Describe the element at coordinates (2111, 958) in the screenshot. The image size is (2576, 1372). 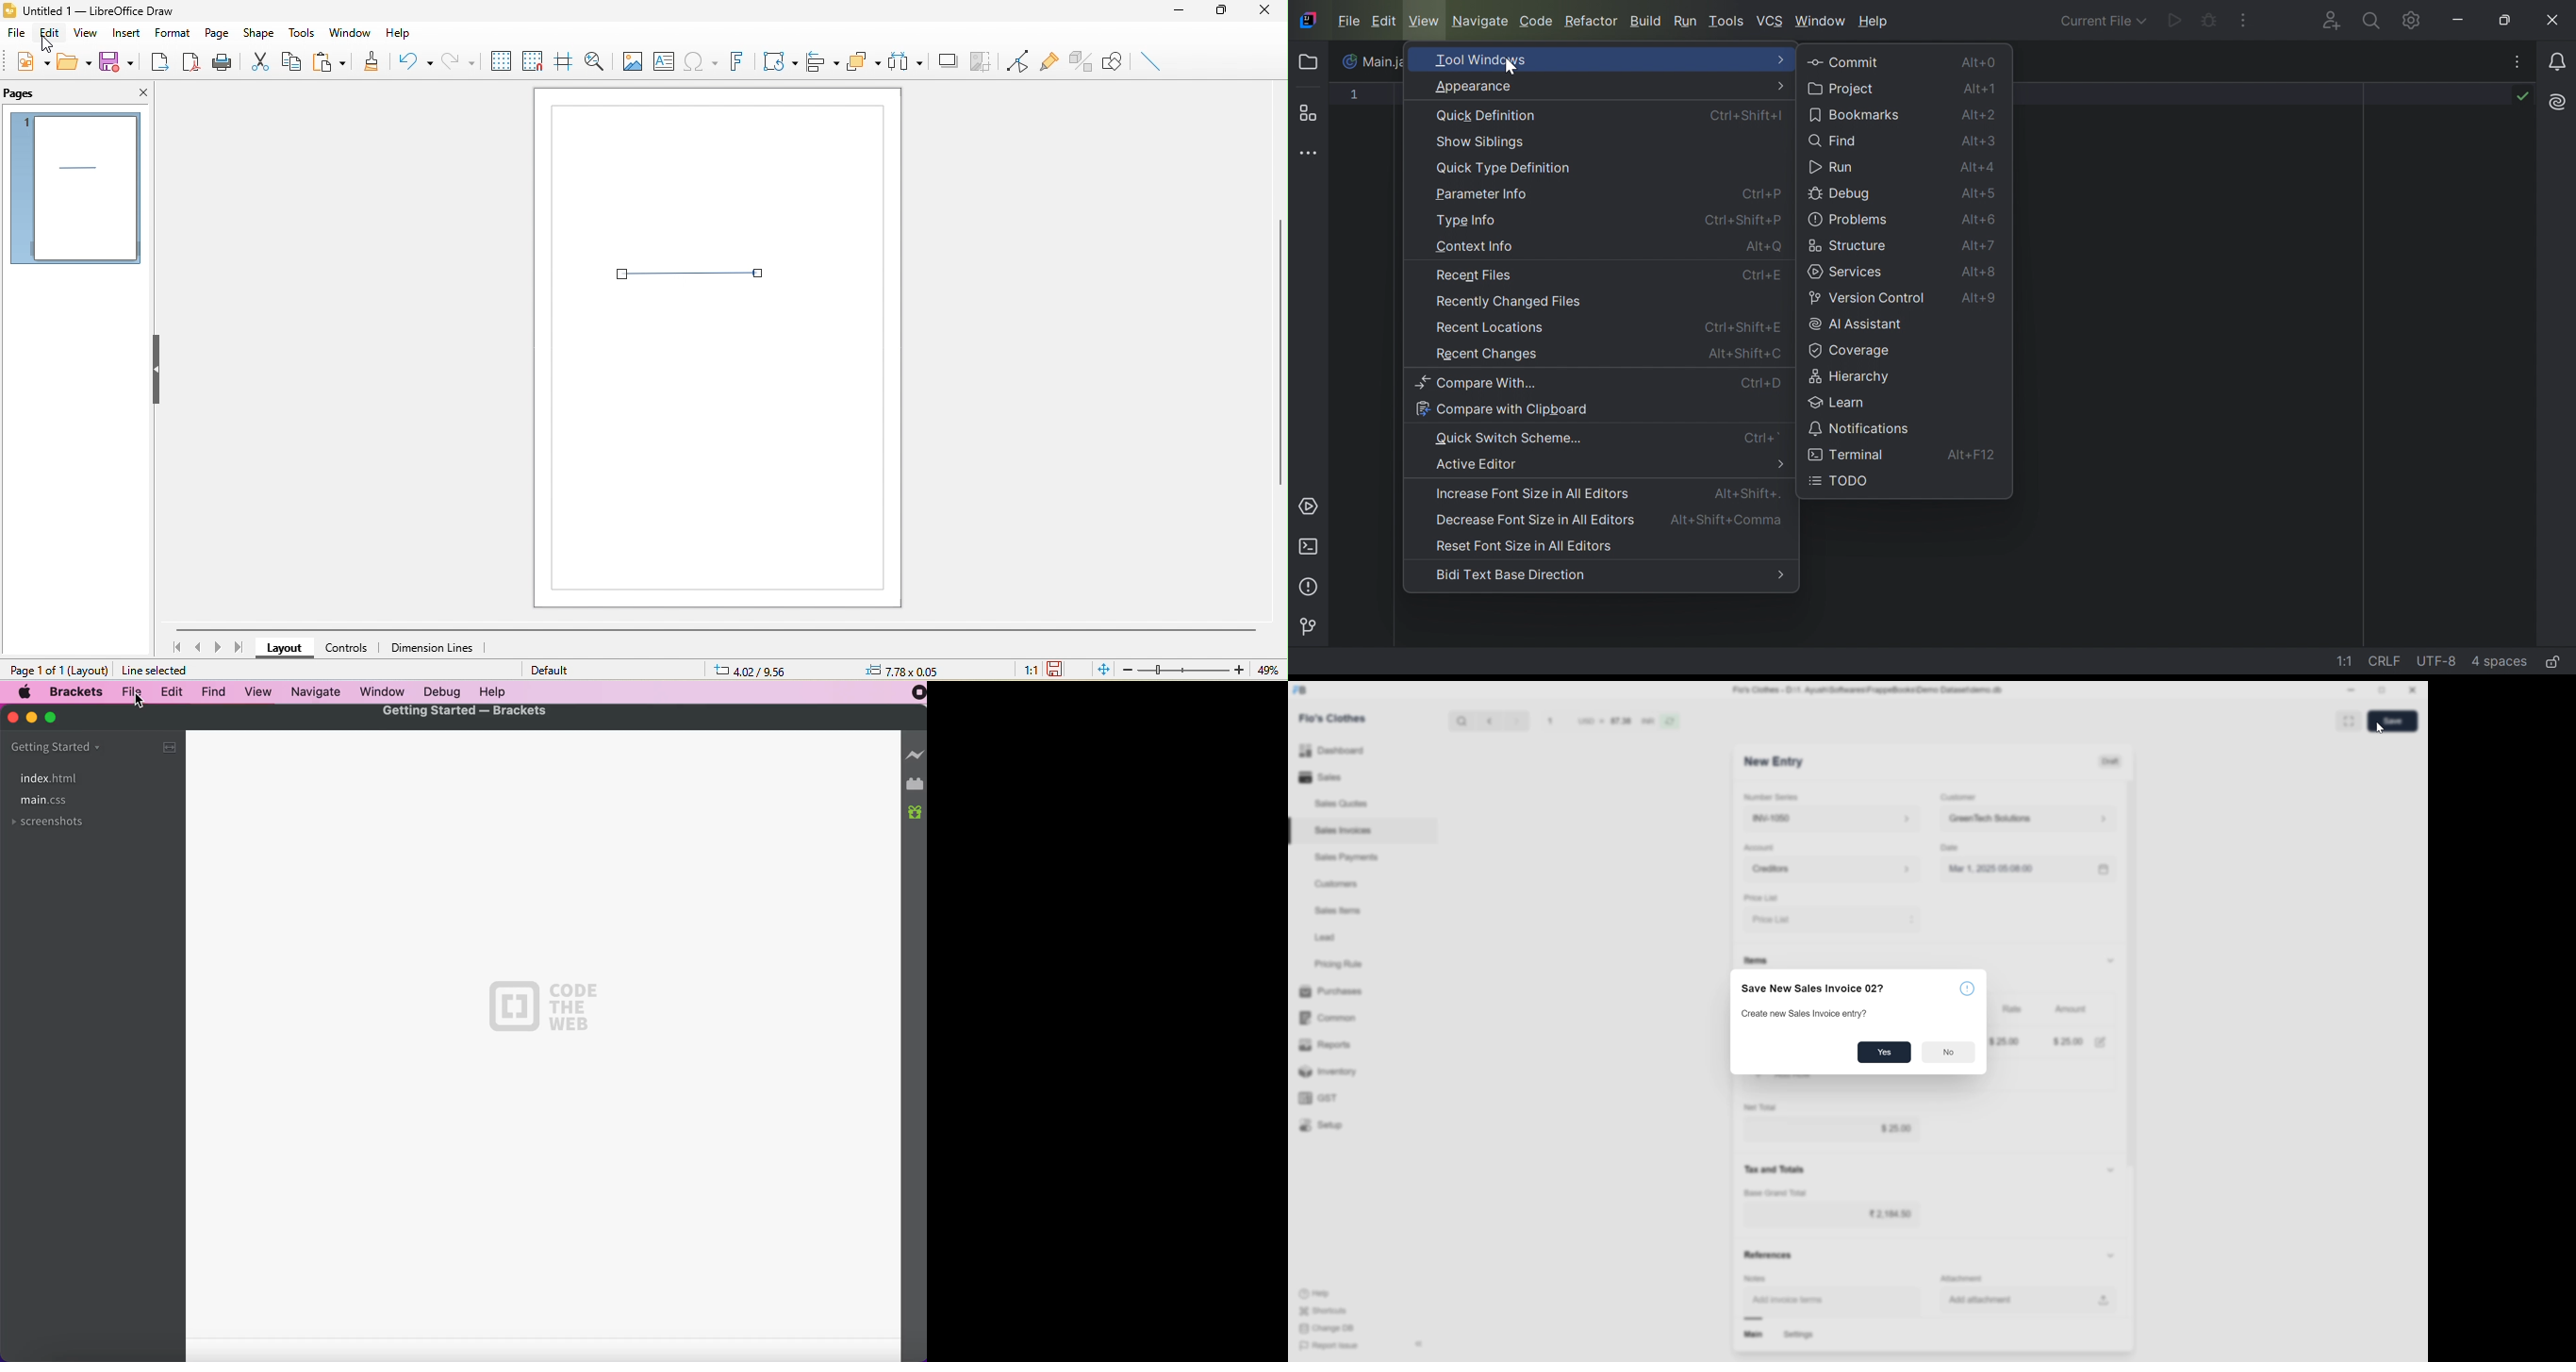
I see `show or hide items` at that location.